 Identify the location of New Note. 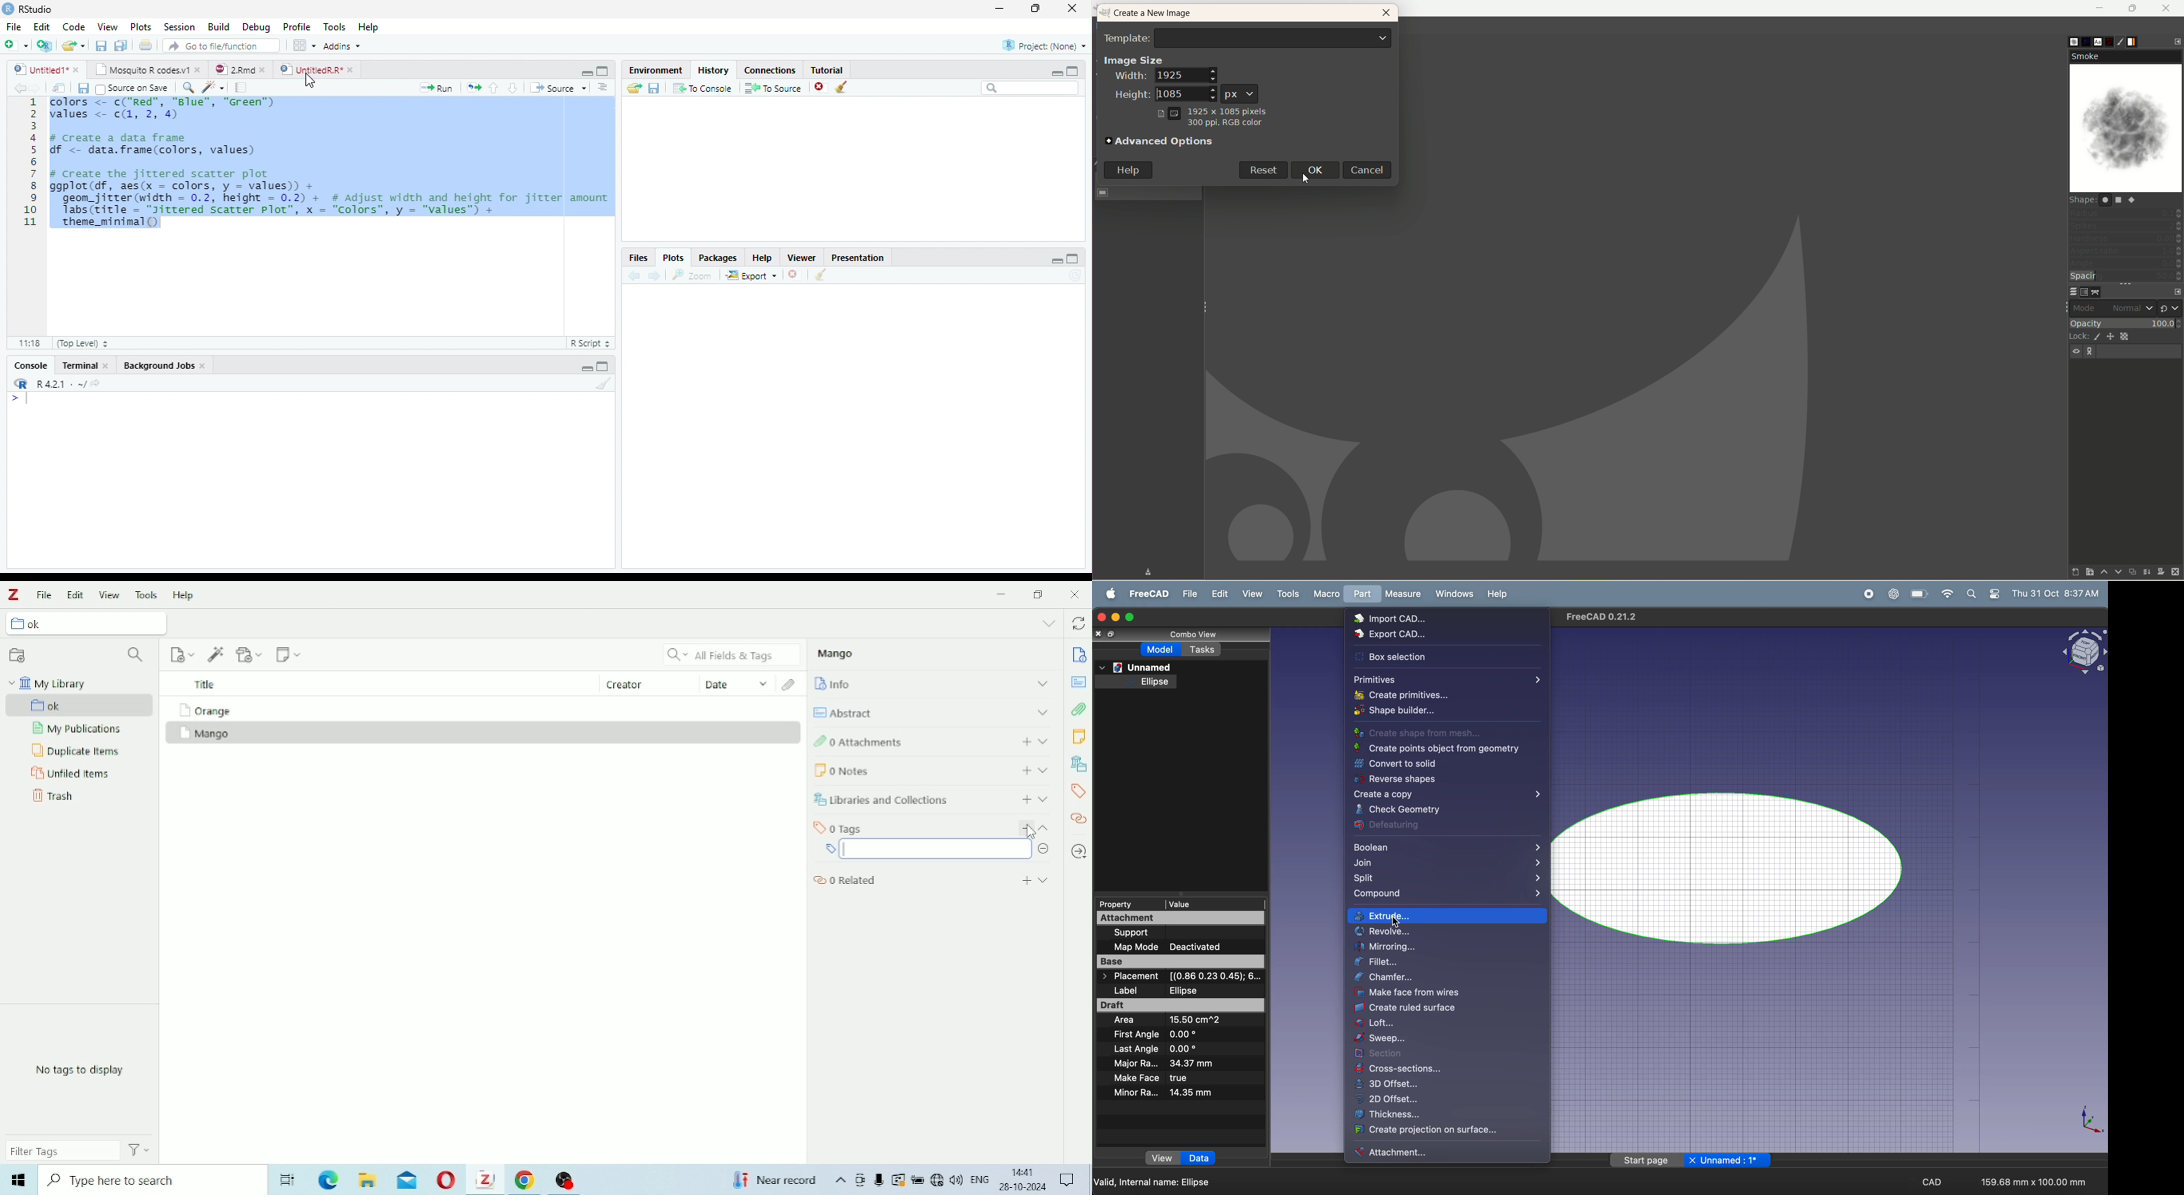
(289, 655).